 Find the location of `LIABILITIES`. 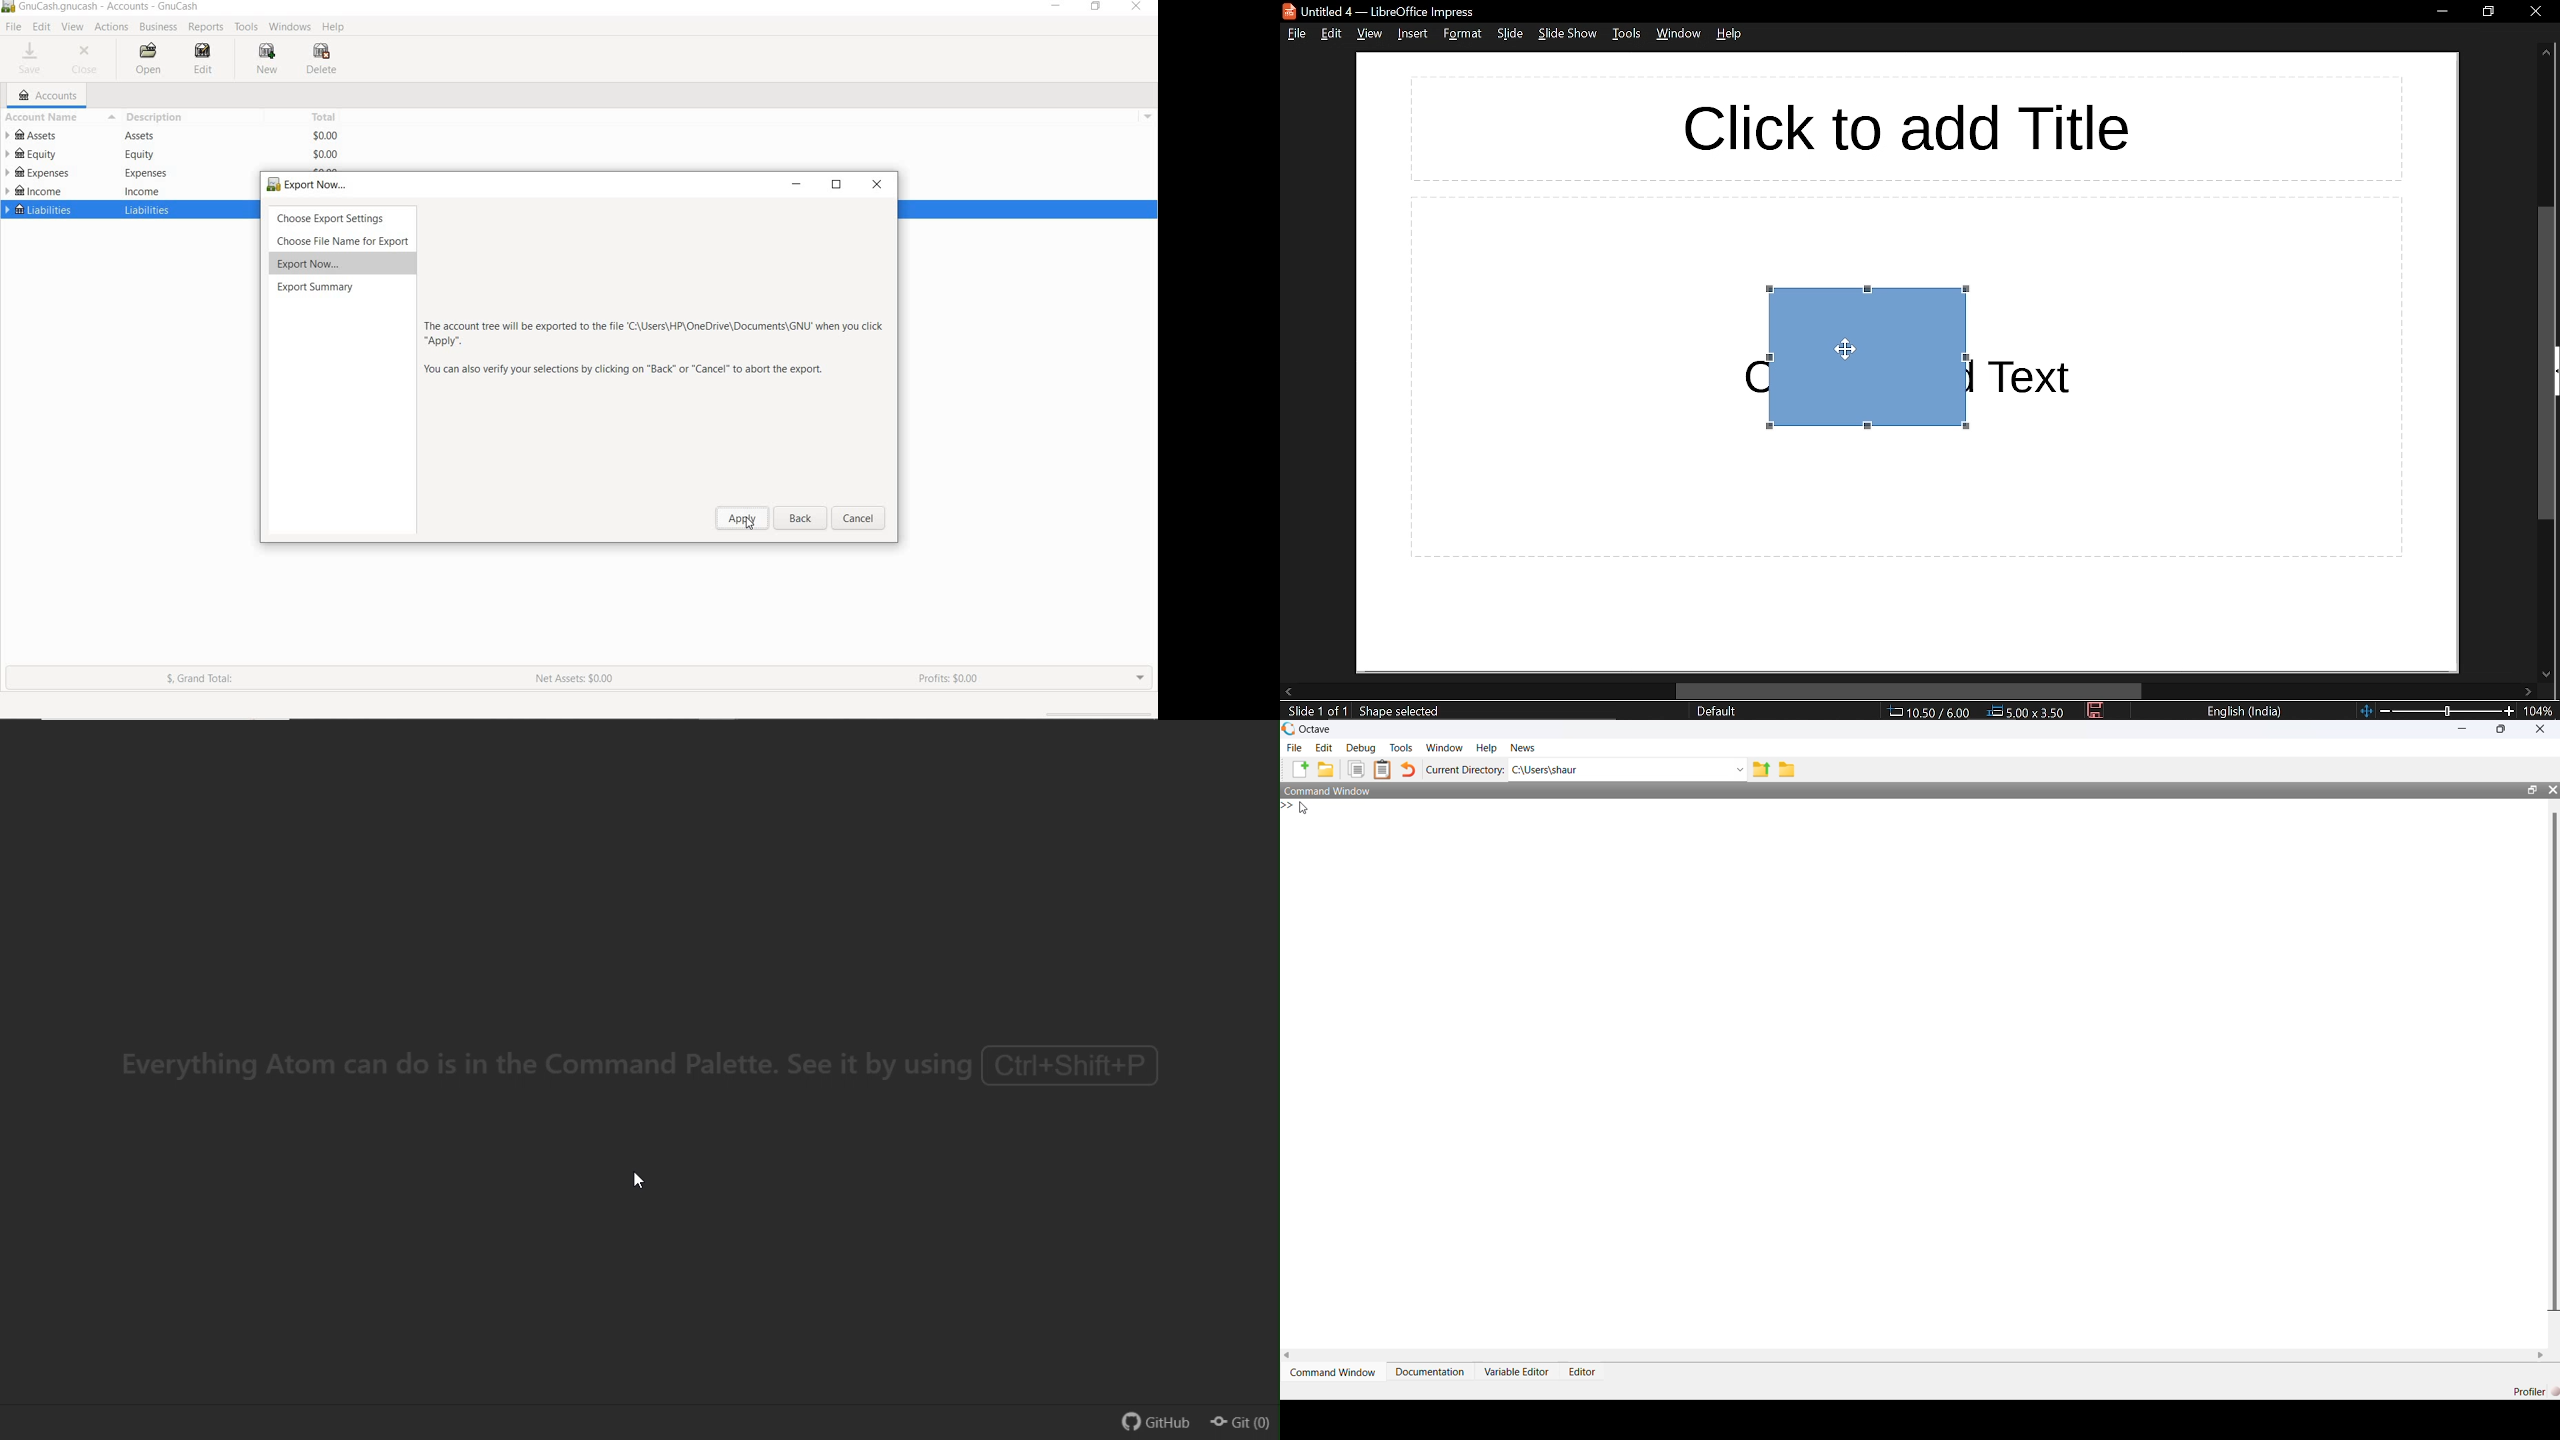

LIABILITIES is located at coordinates (38, 212).